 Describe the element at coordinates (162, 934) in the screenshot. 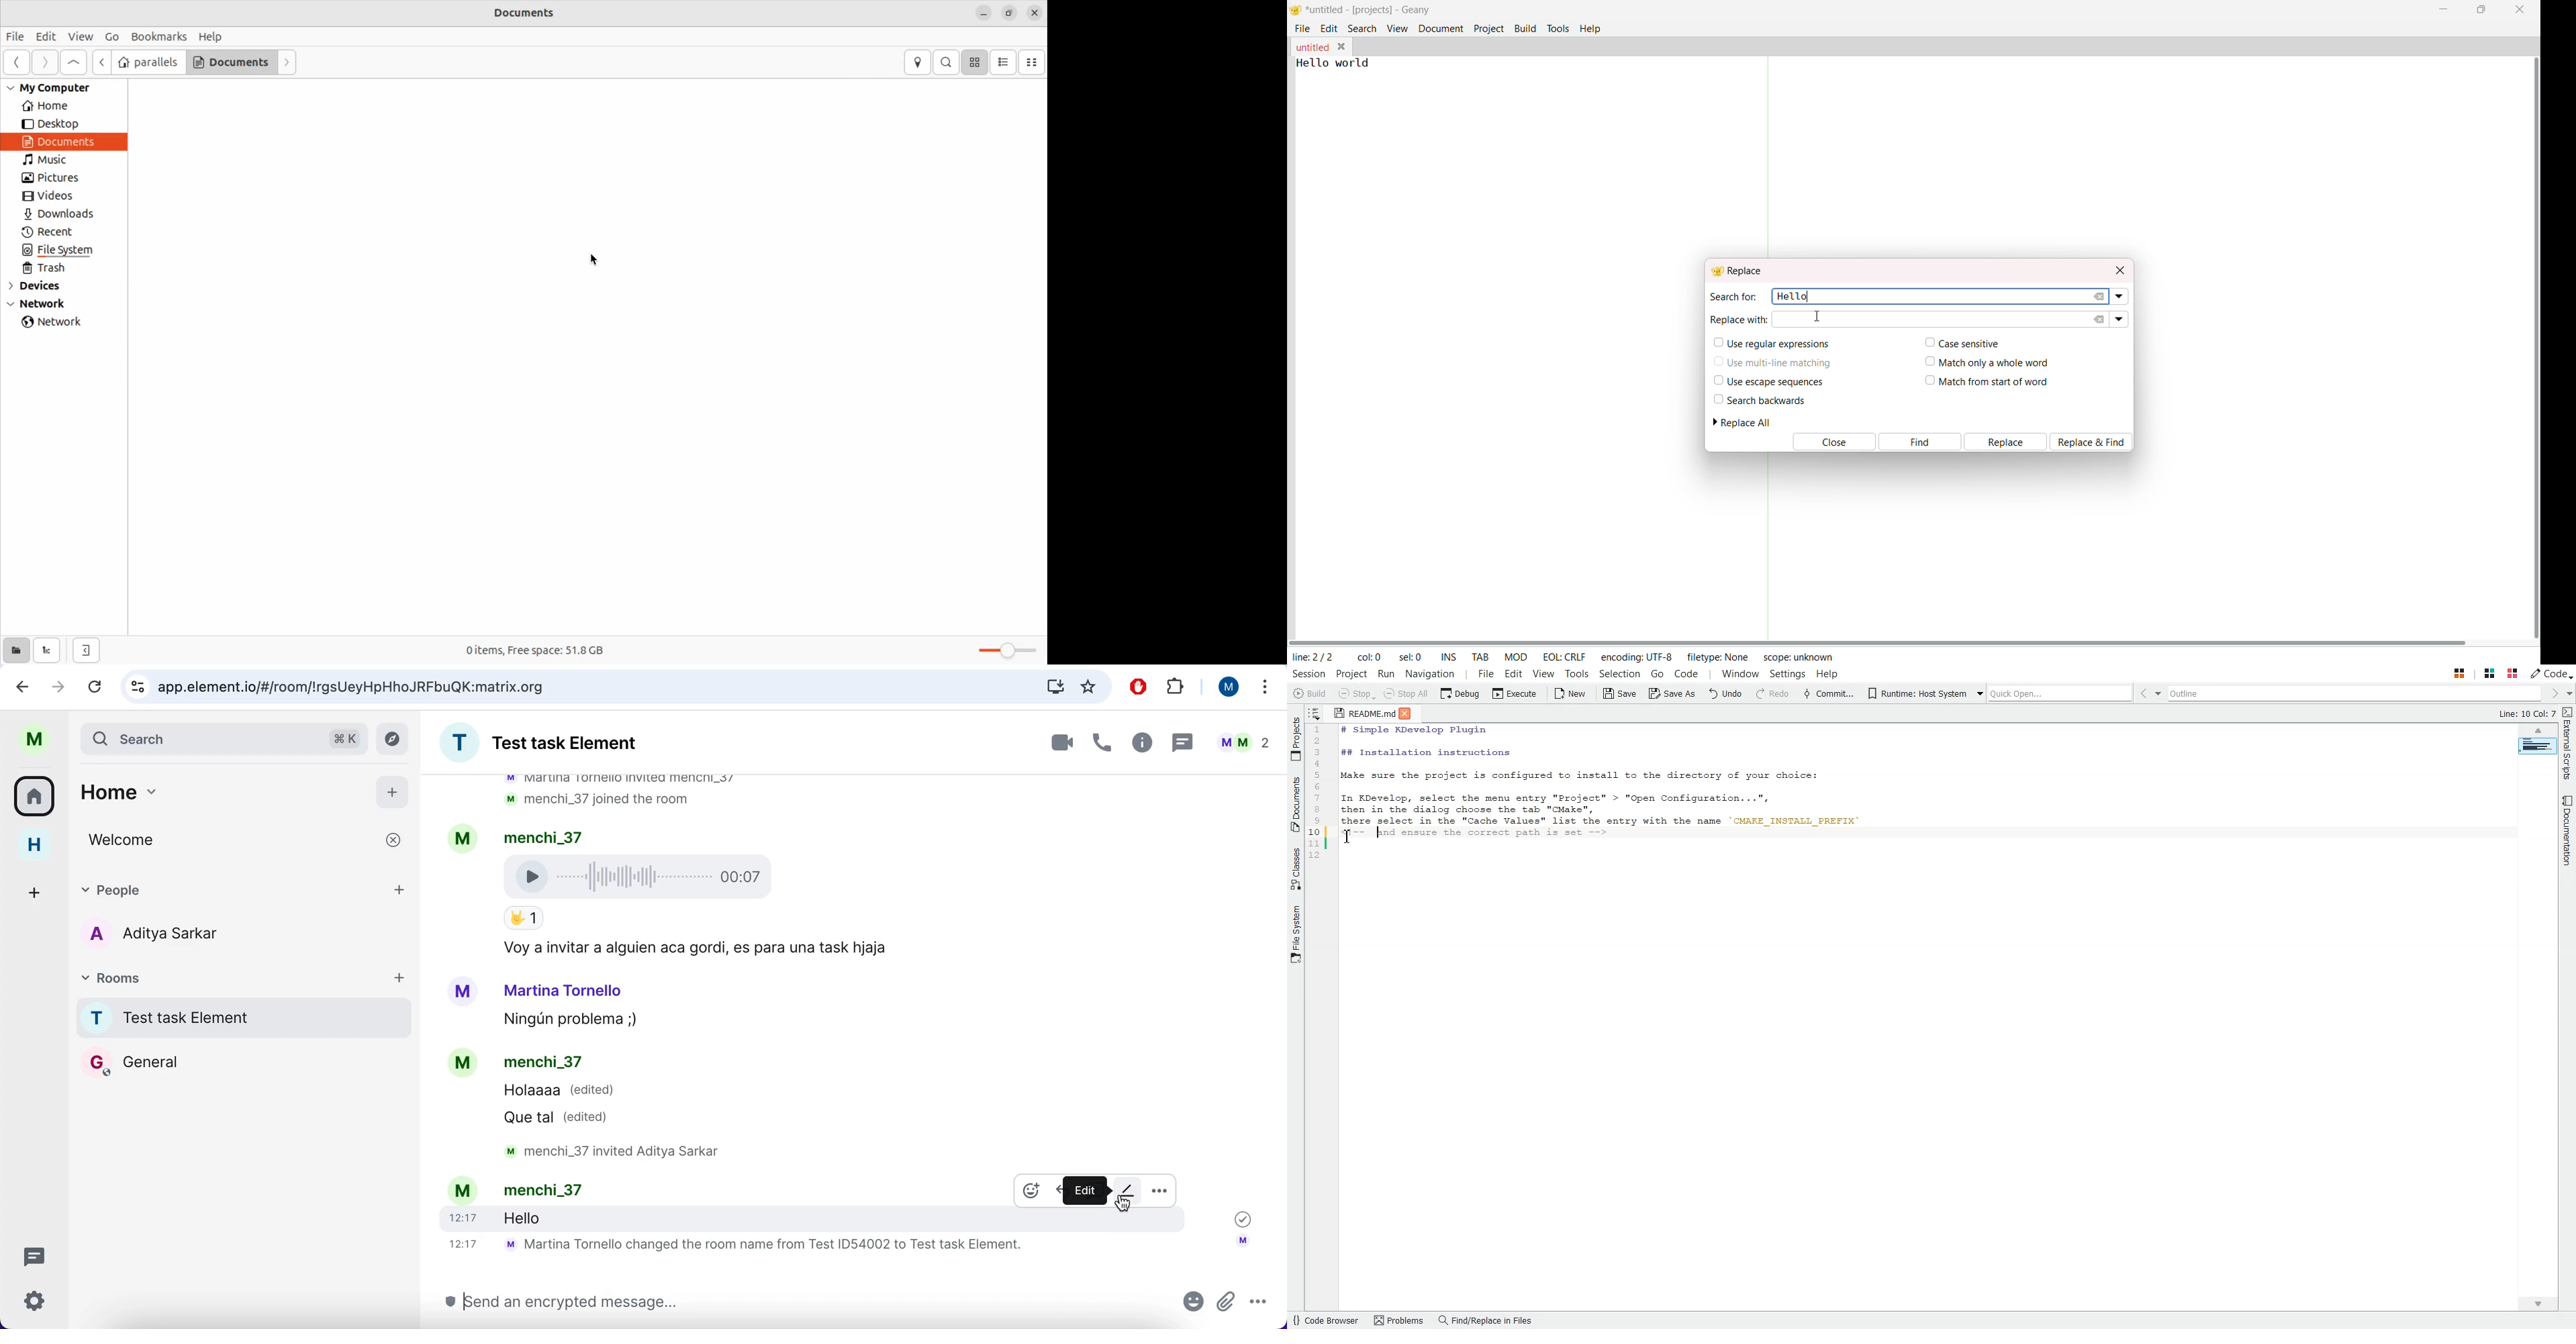

I see `chat member` at that location.